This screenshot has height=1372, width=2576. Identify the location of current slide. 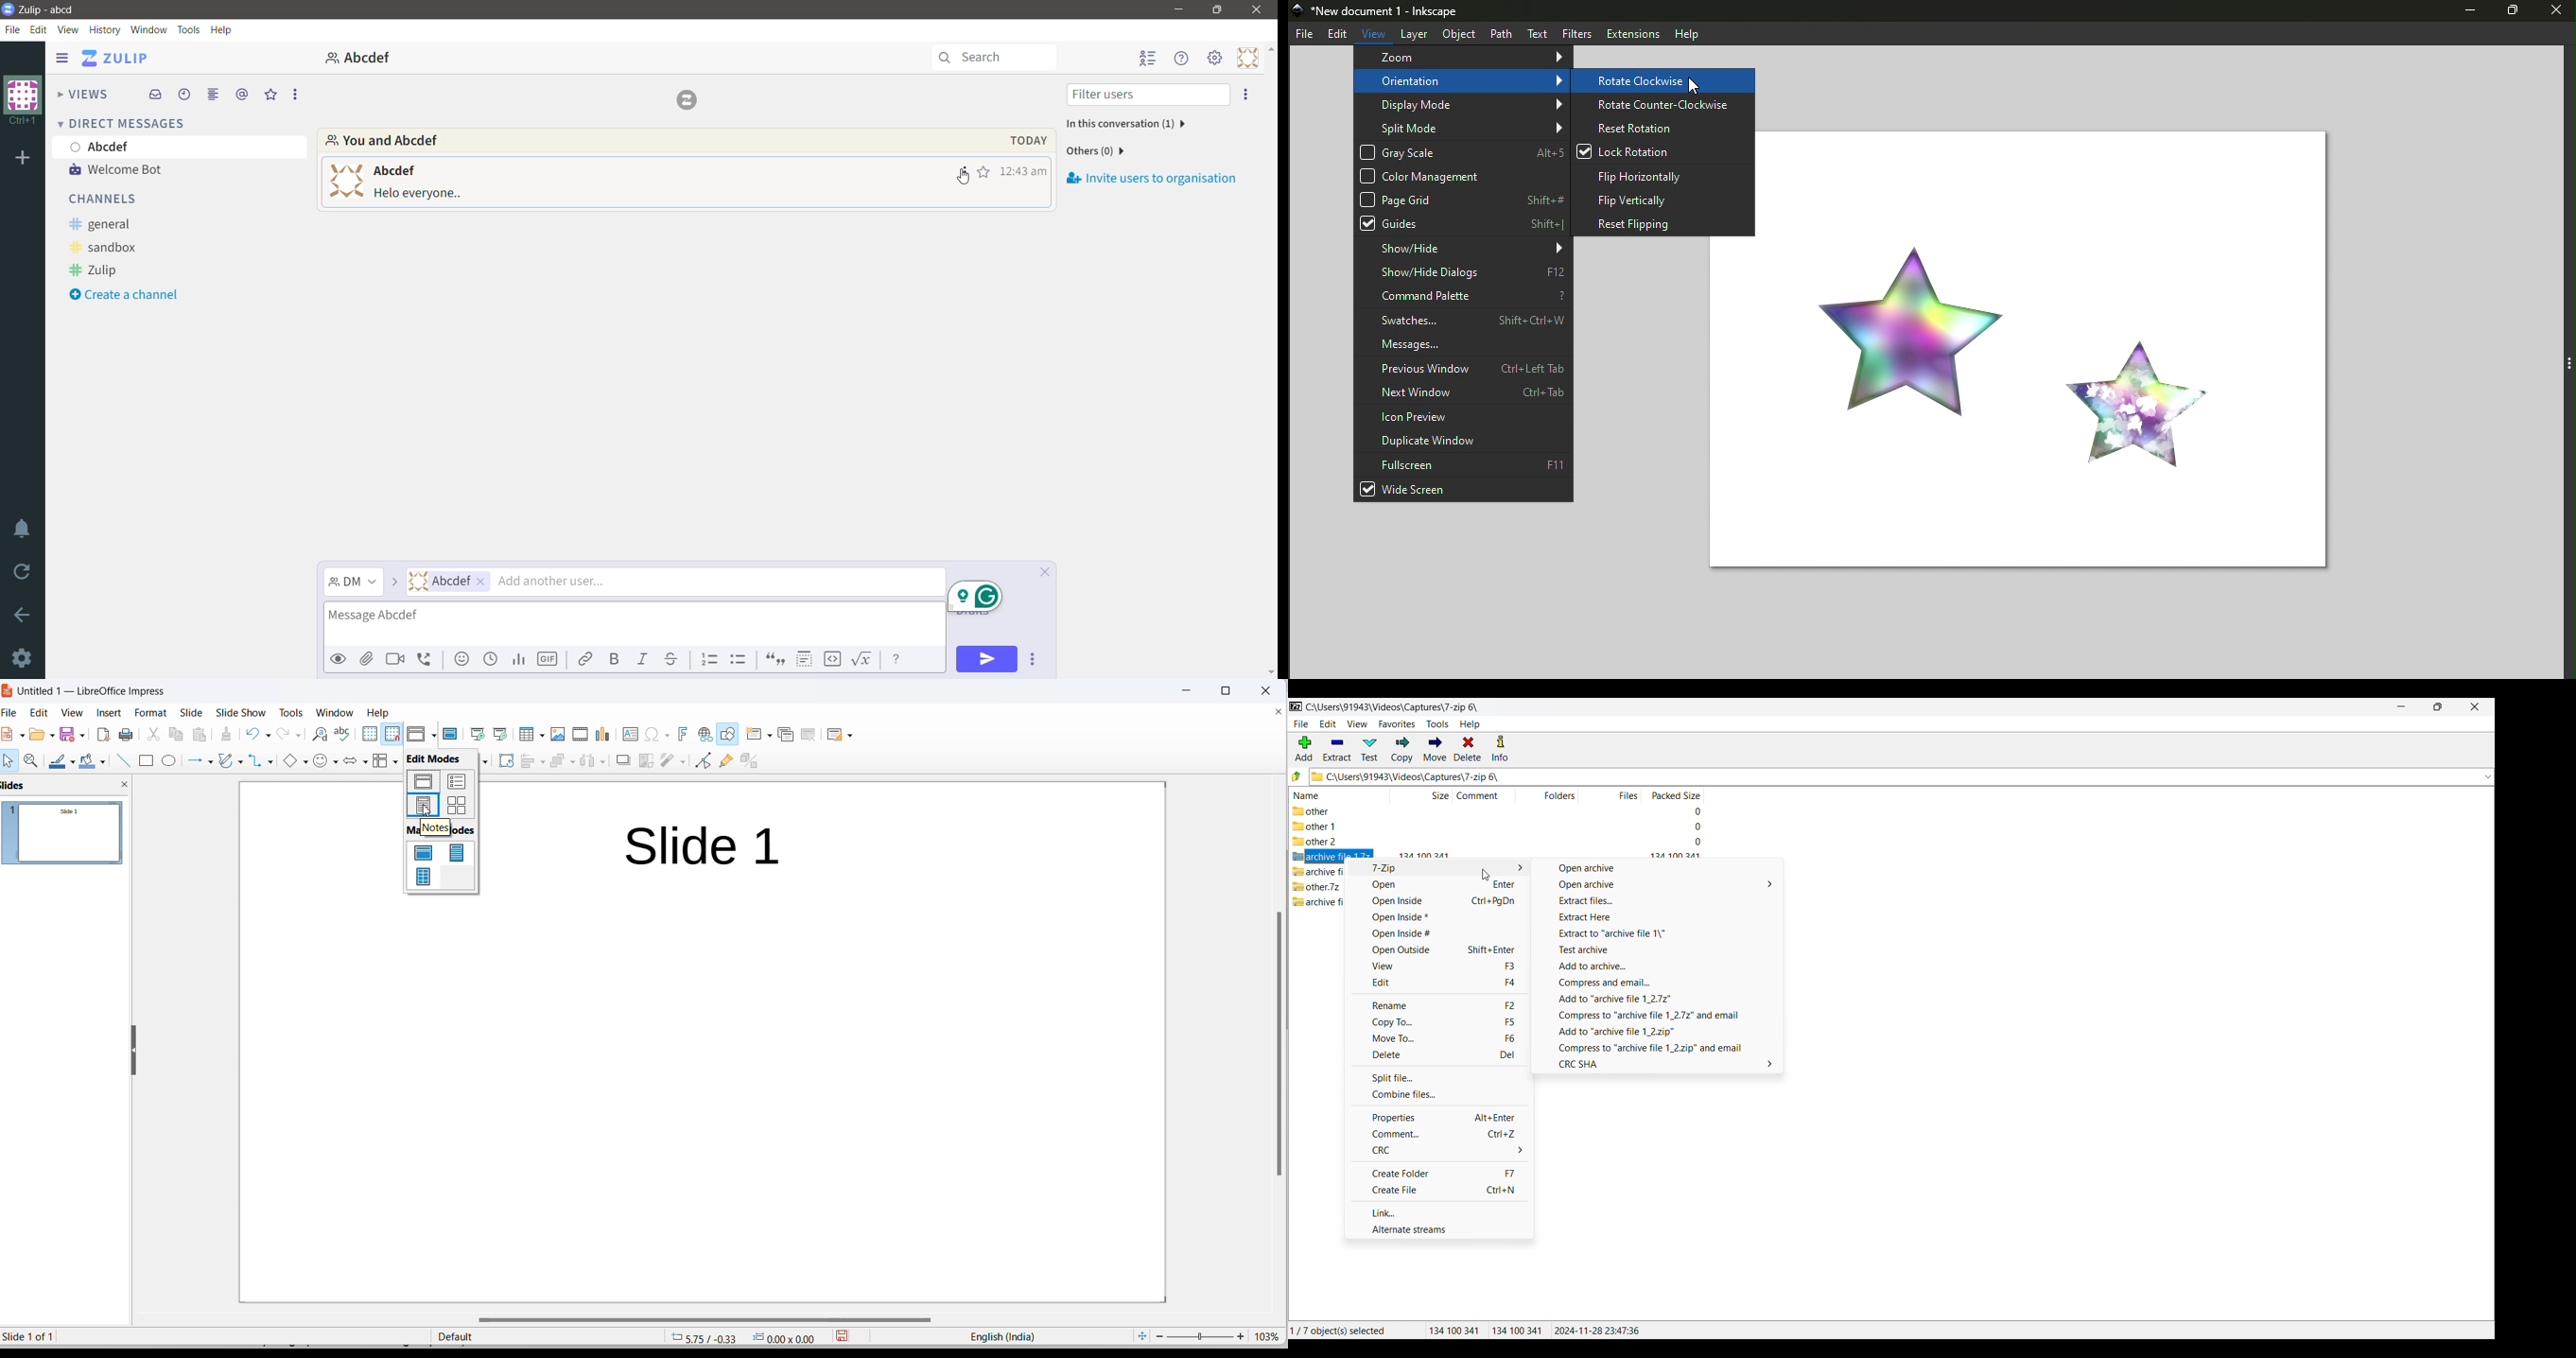
(35, 1337).